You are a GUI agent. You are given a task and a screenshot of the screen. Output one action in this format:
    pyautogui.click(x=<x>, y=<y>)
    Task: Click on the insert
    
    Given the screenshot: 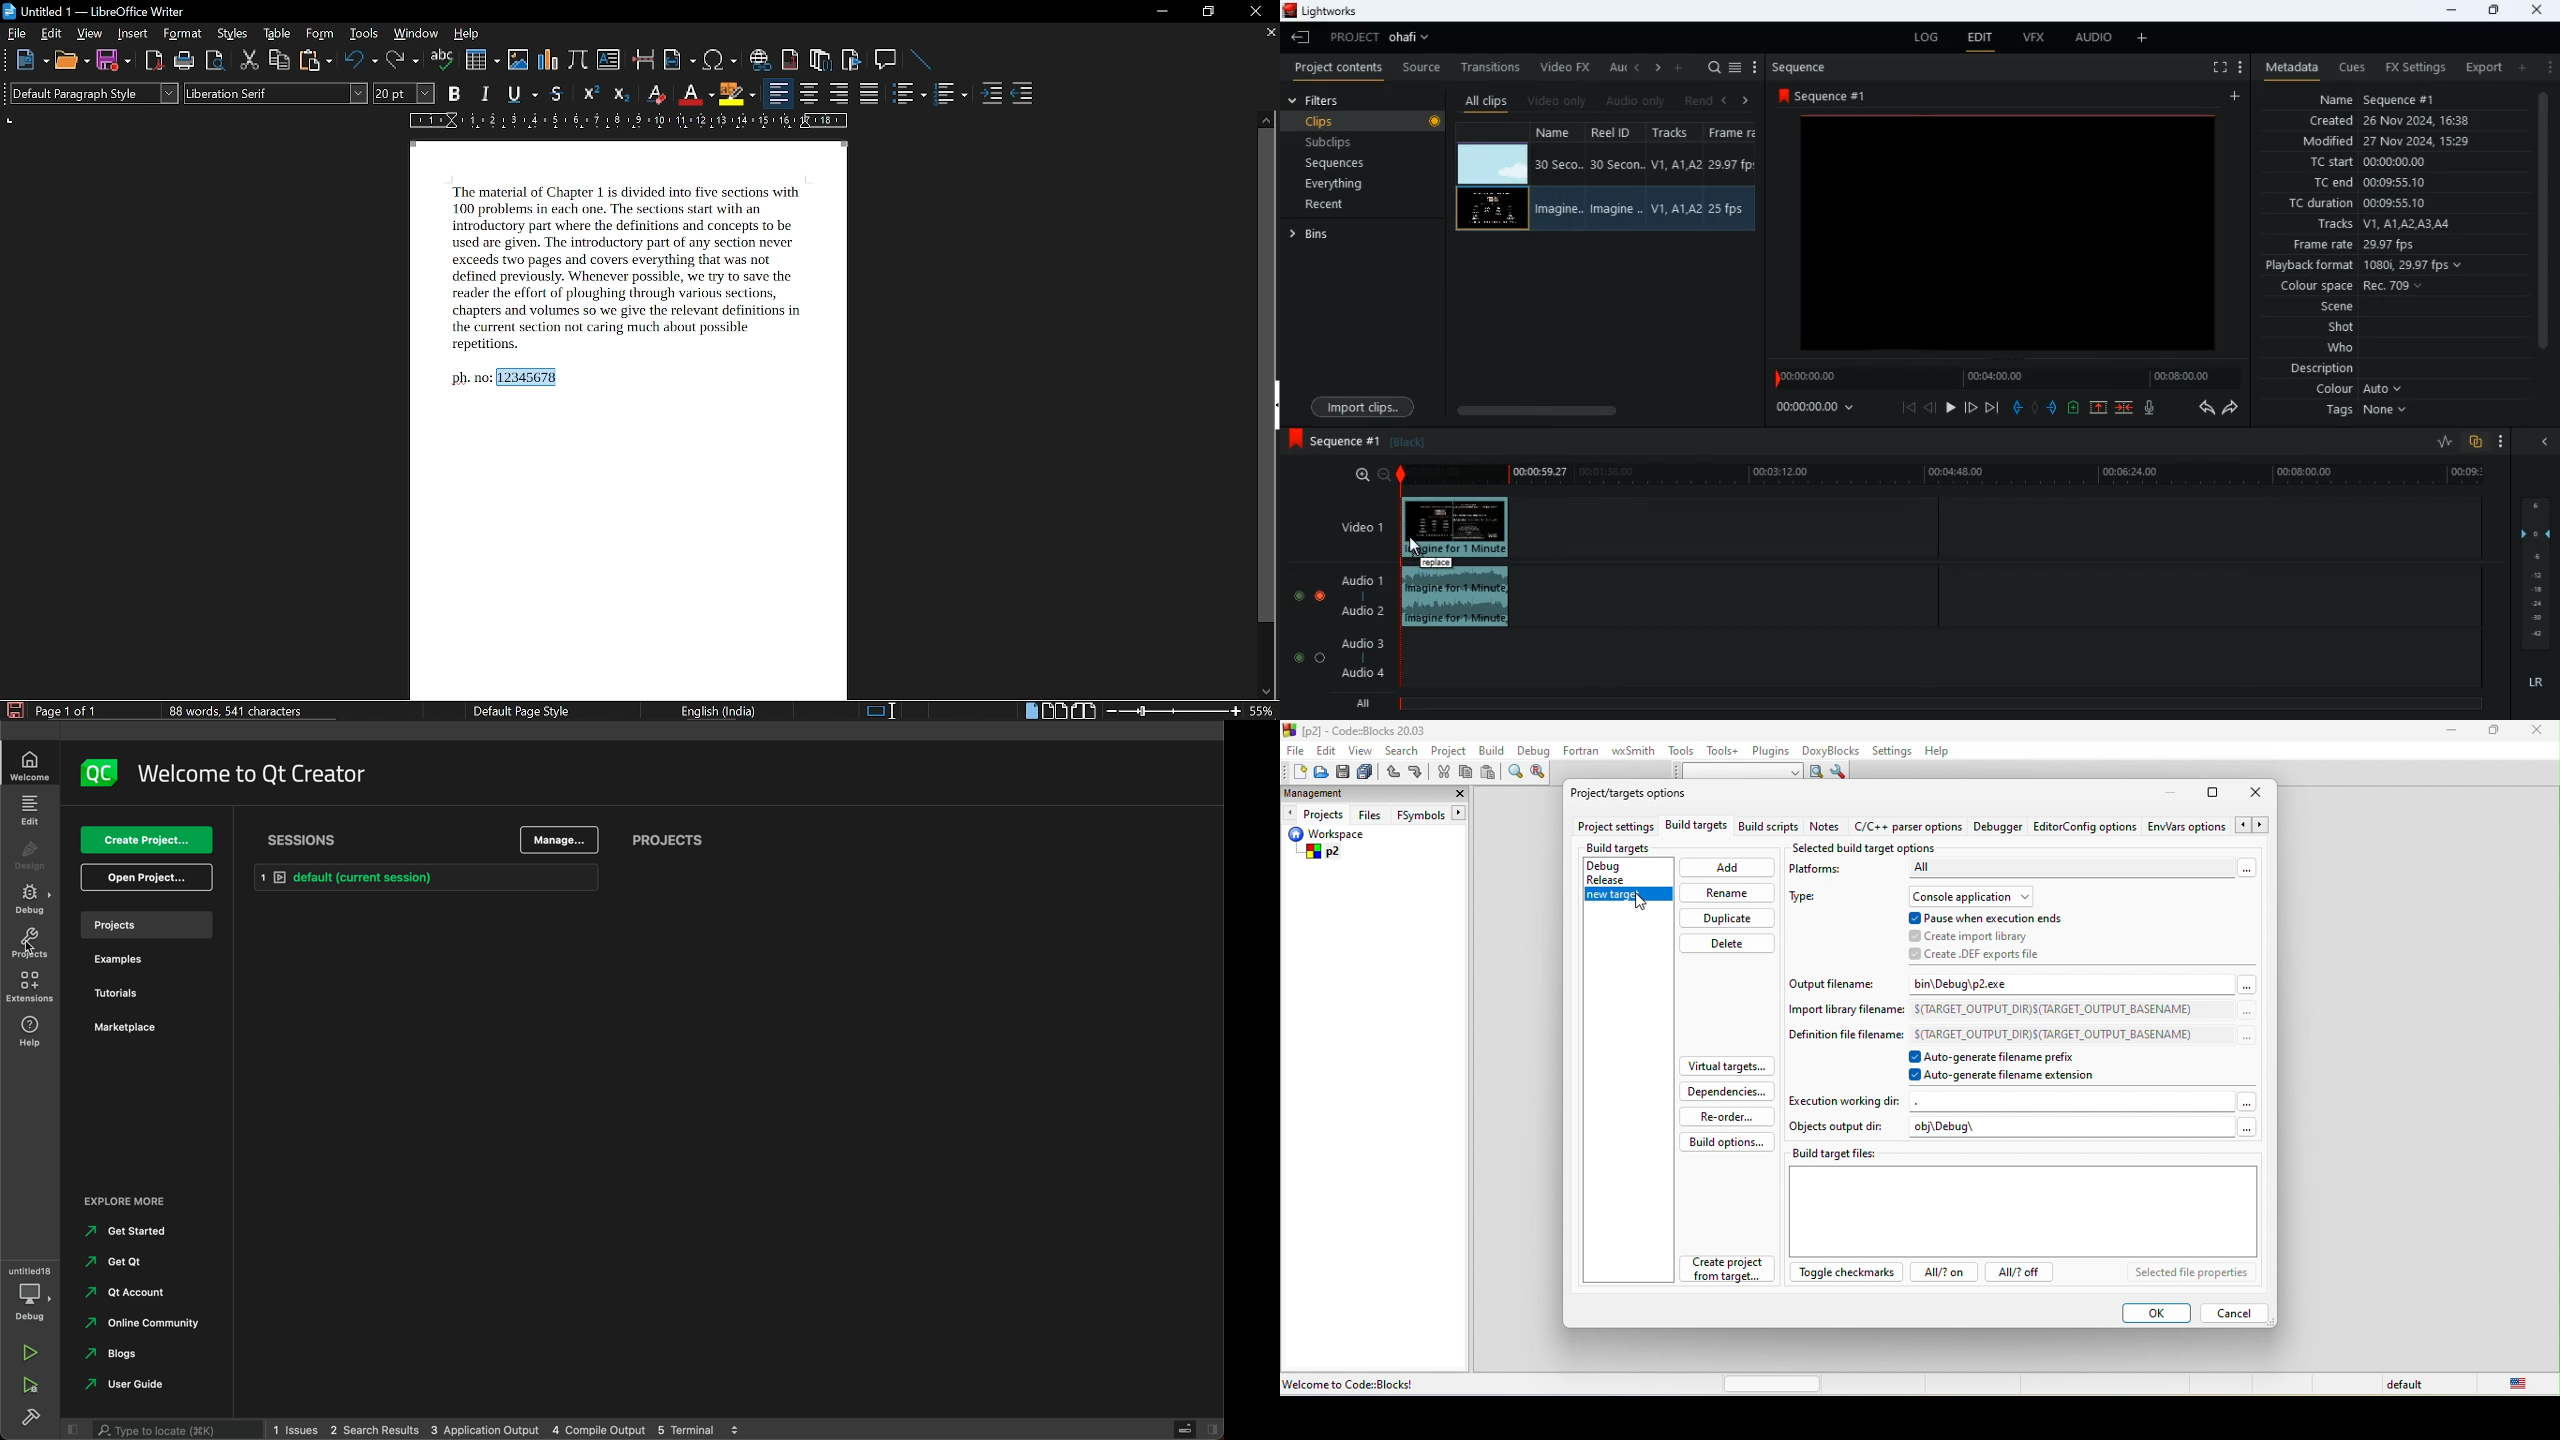 What is the action you would take?
    pyautogui.click(x=130, y=34)
    